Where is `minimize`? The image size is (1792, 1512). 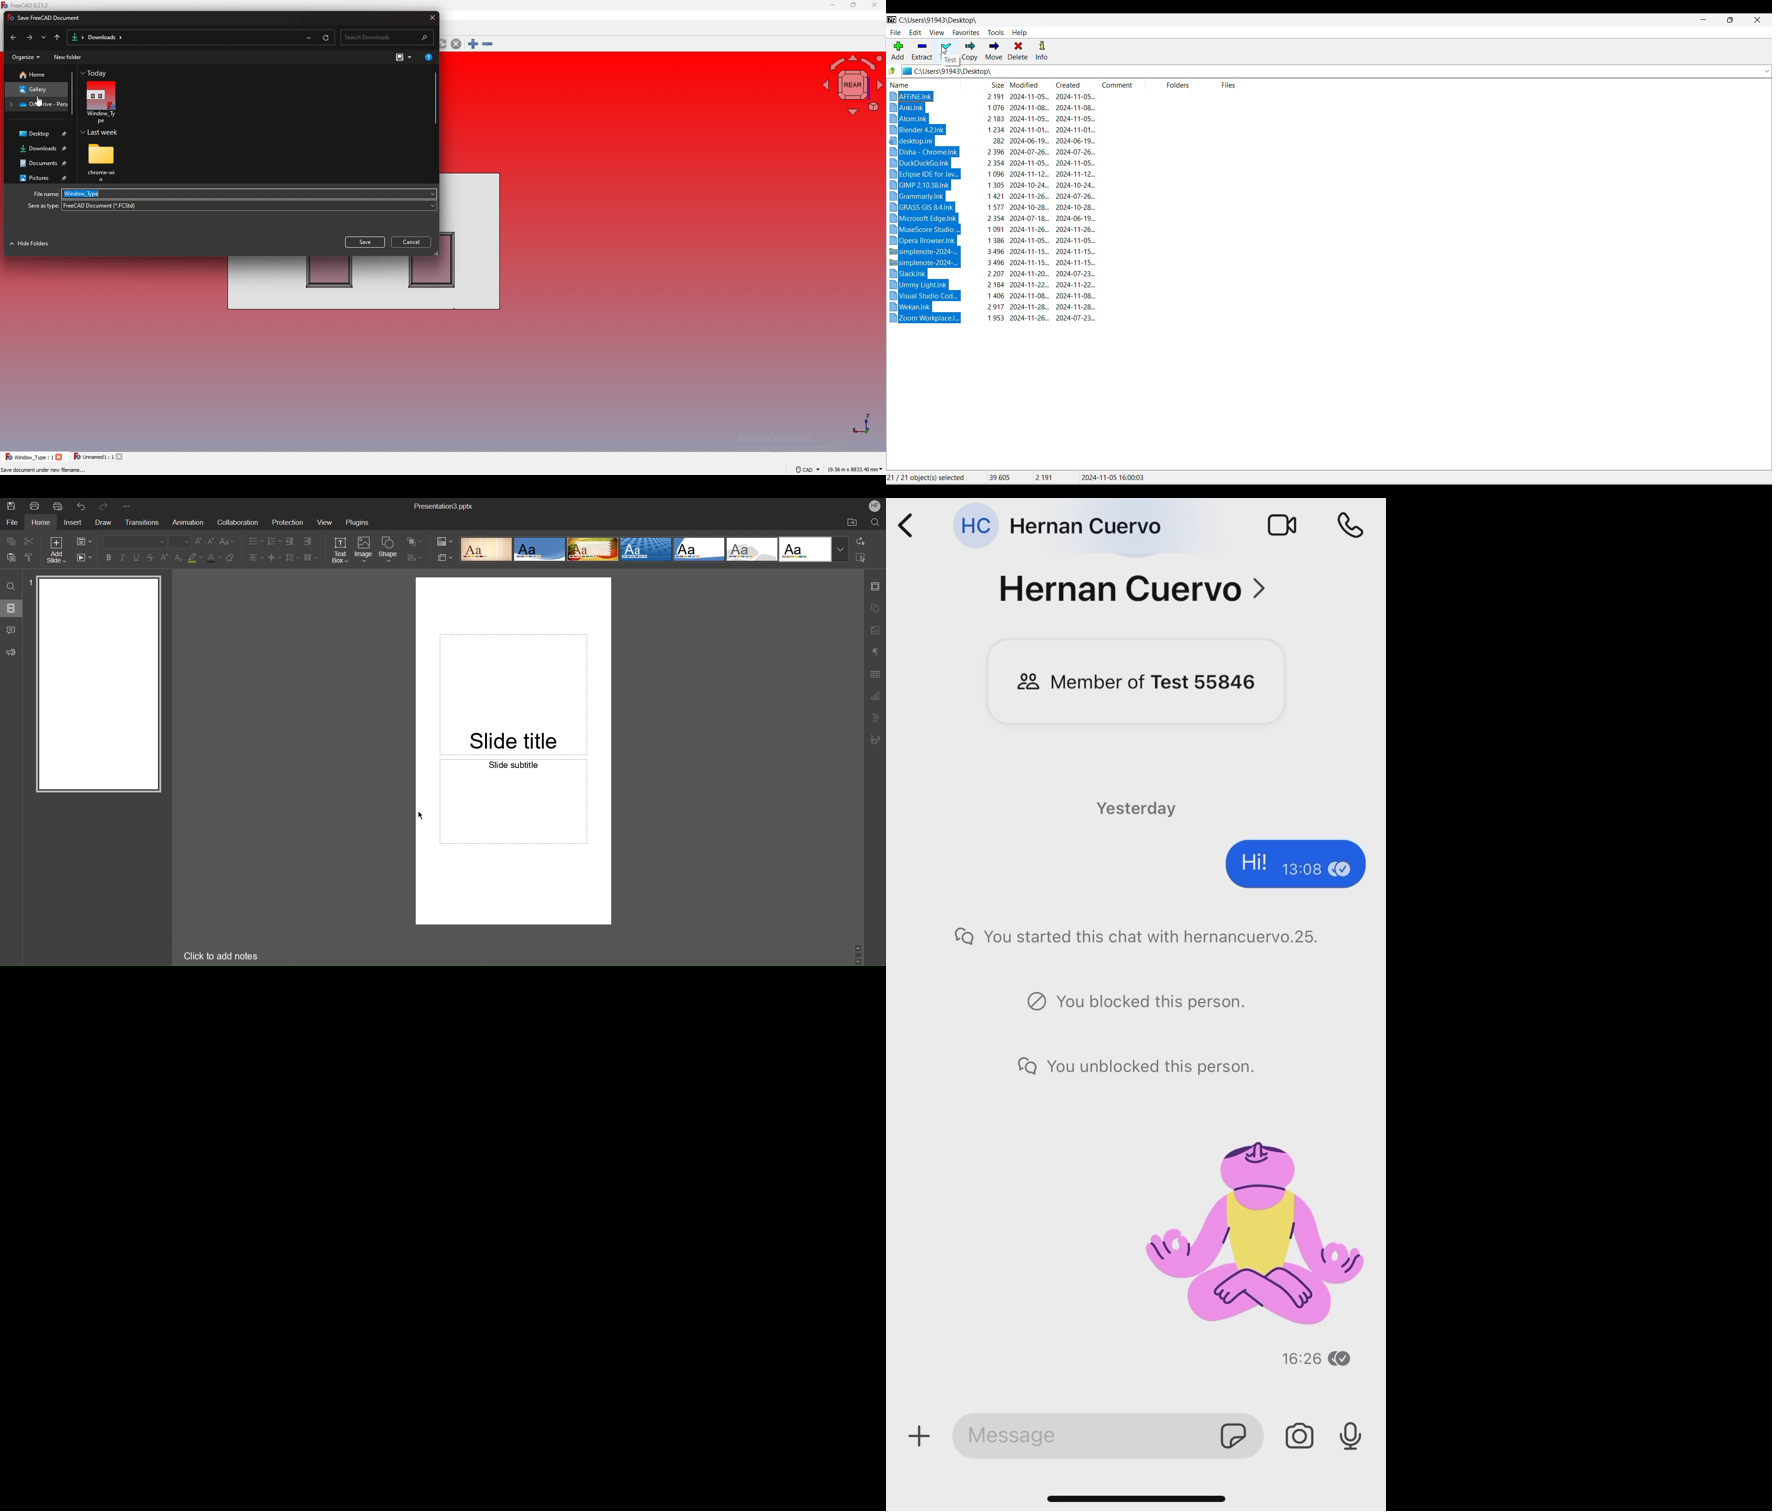
minimize is located at coordinates (832, 6).